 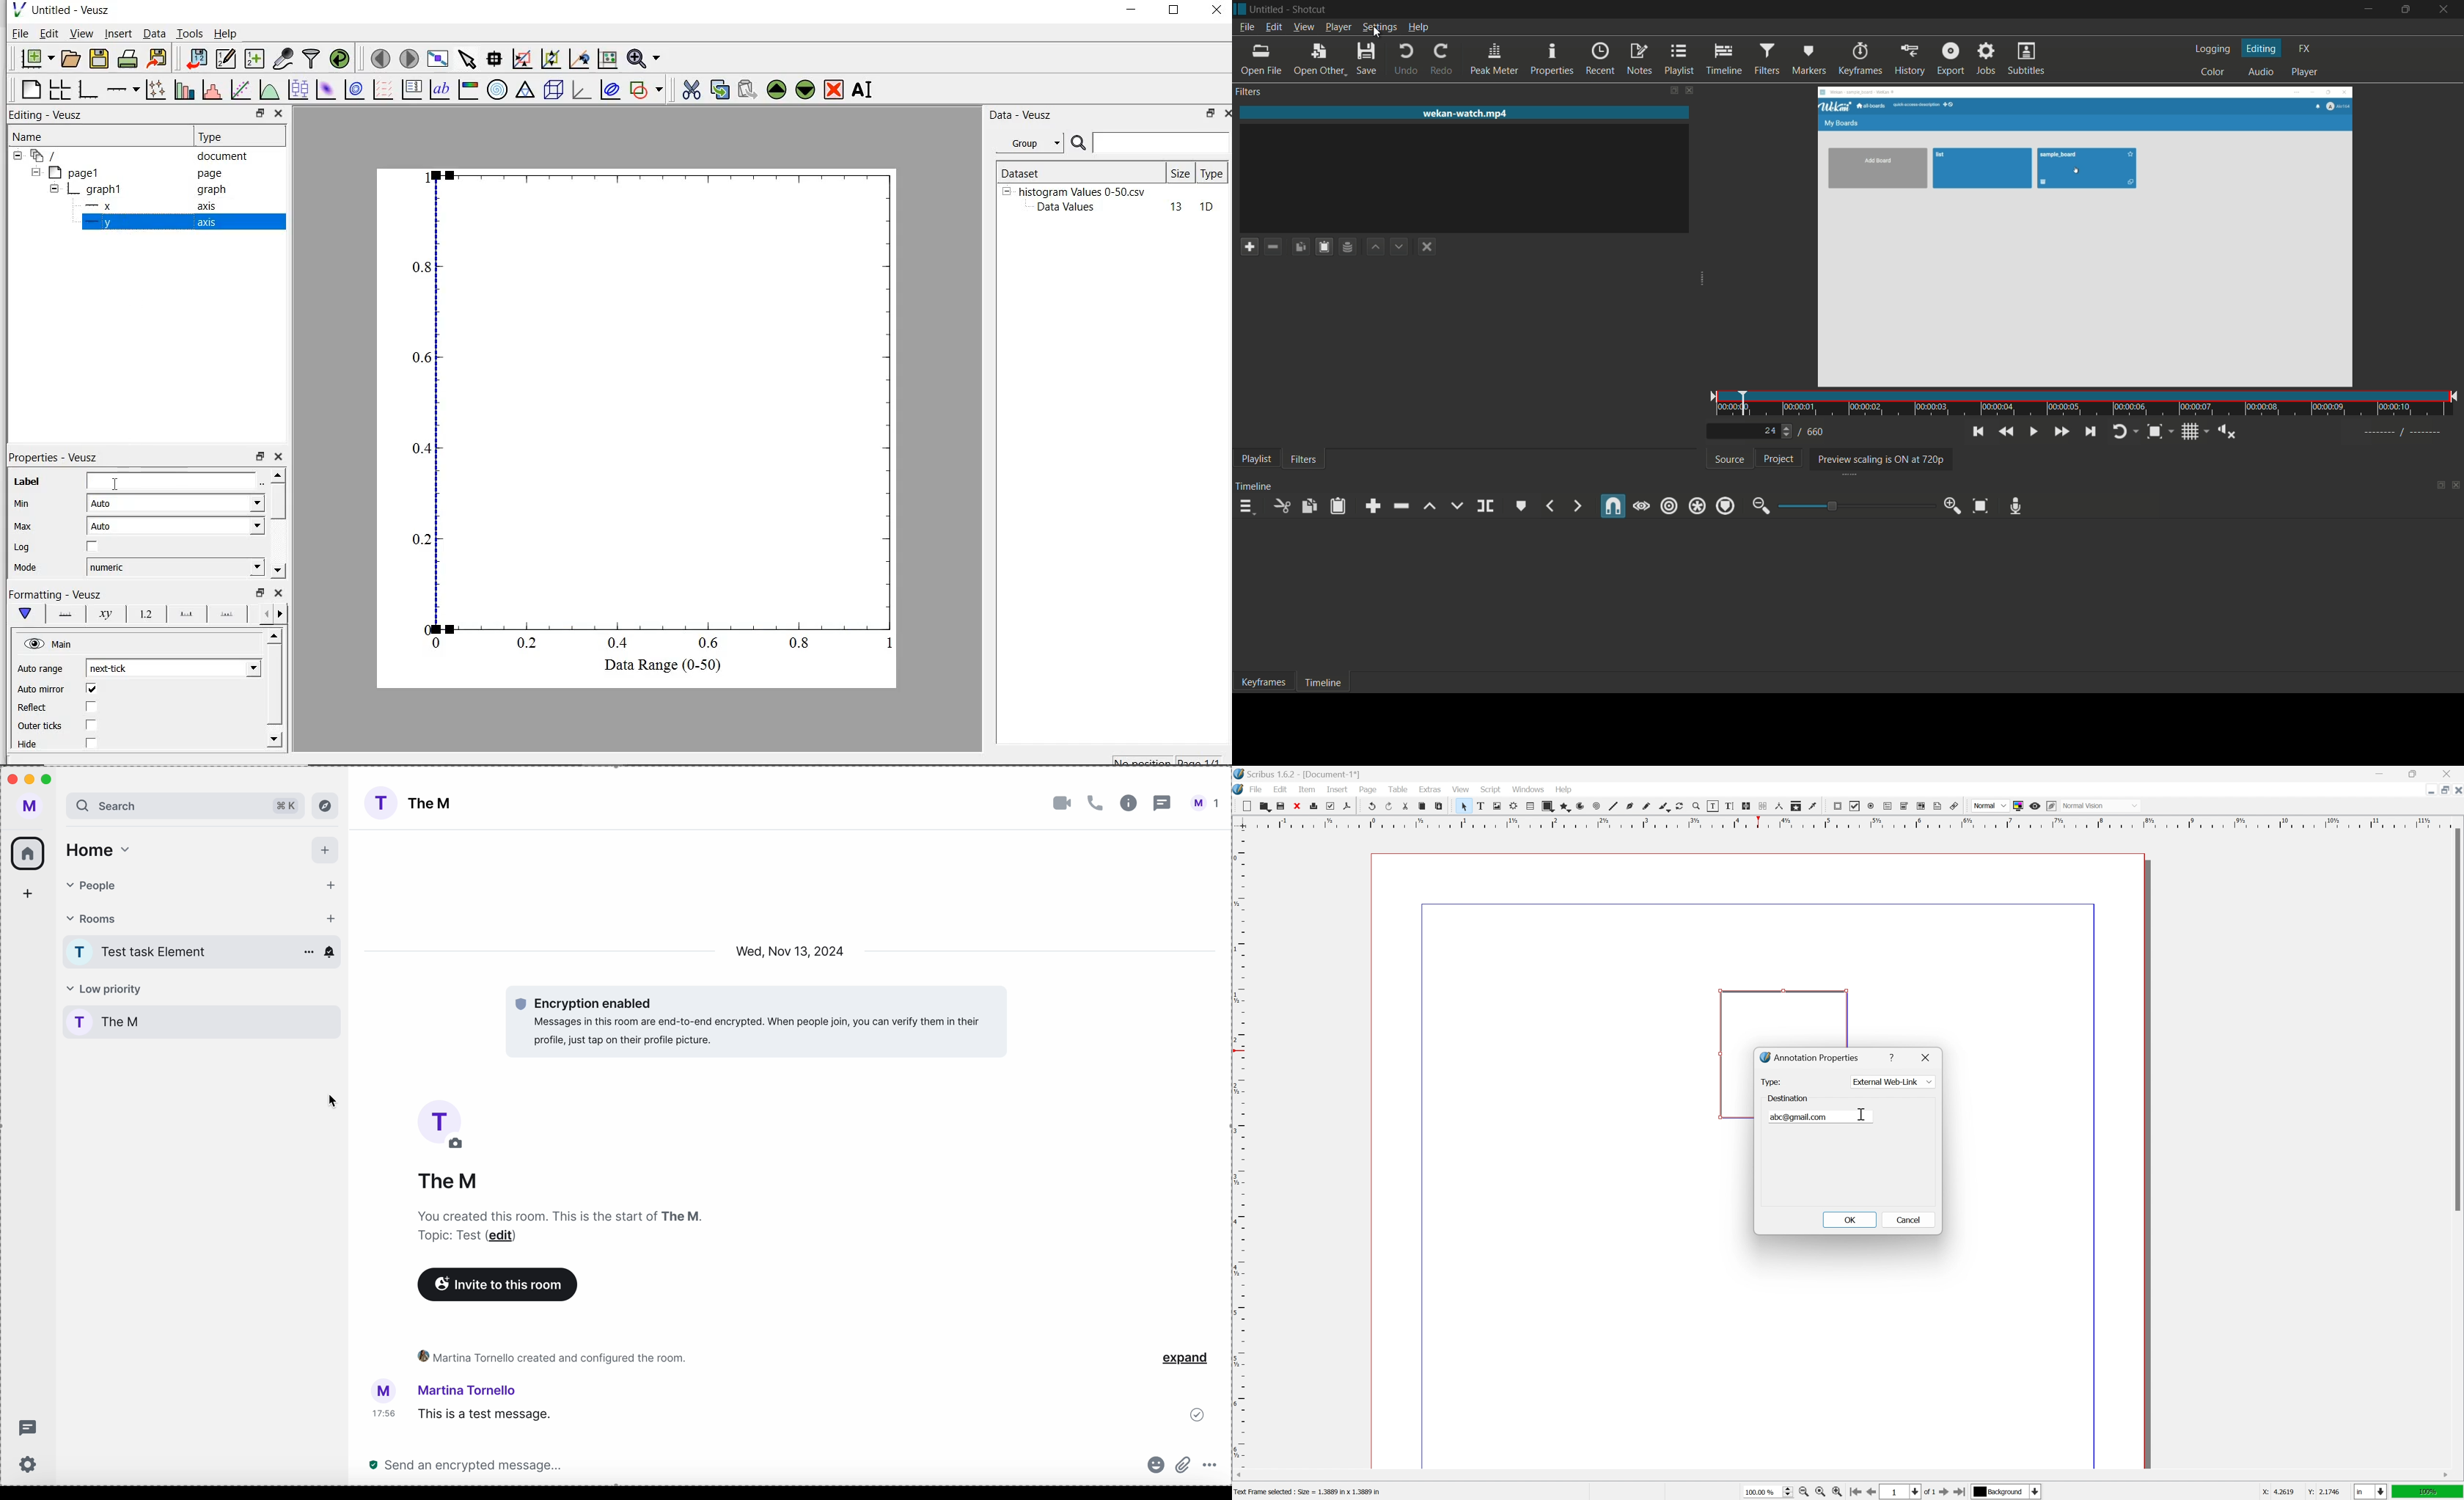 I want to click on plot points with line and error bars, so click(x=156, y=89).